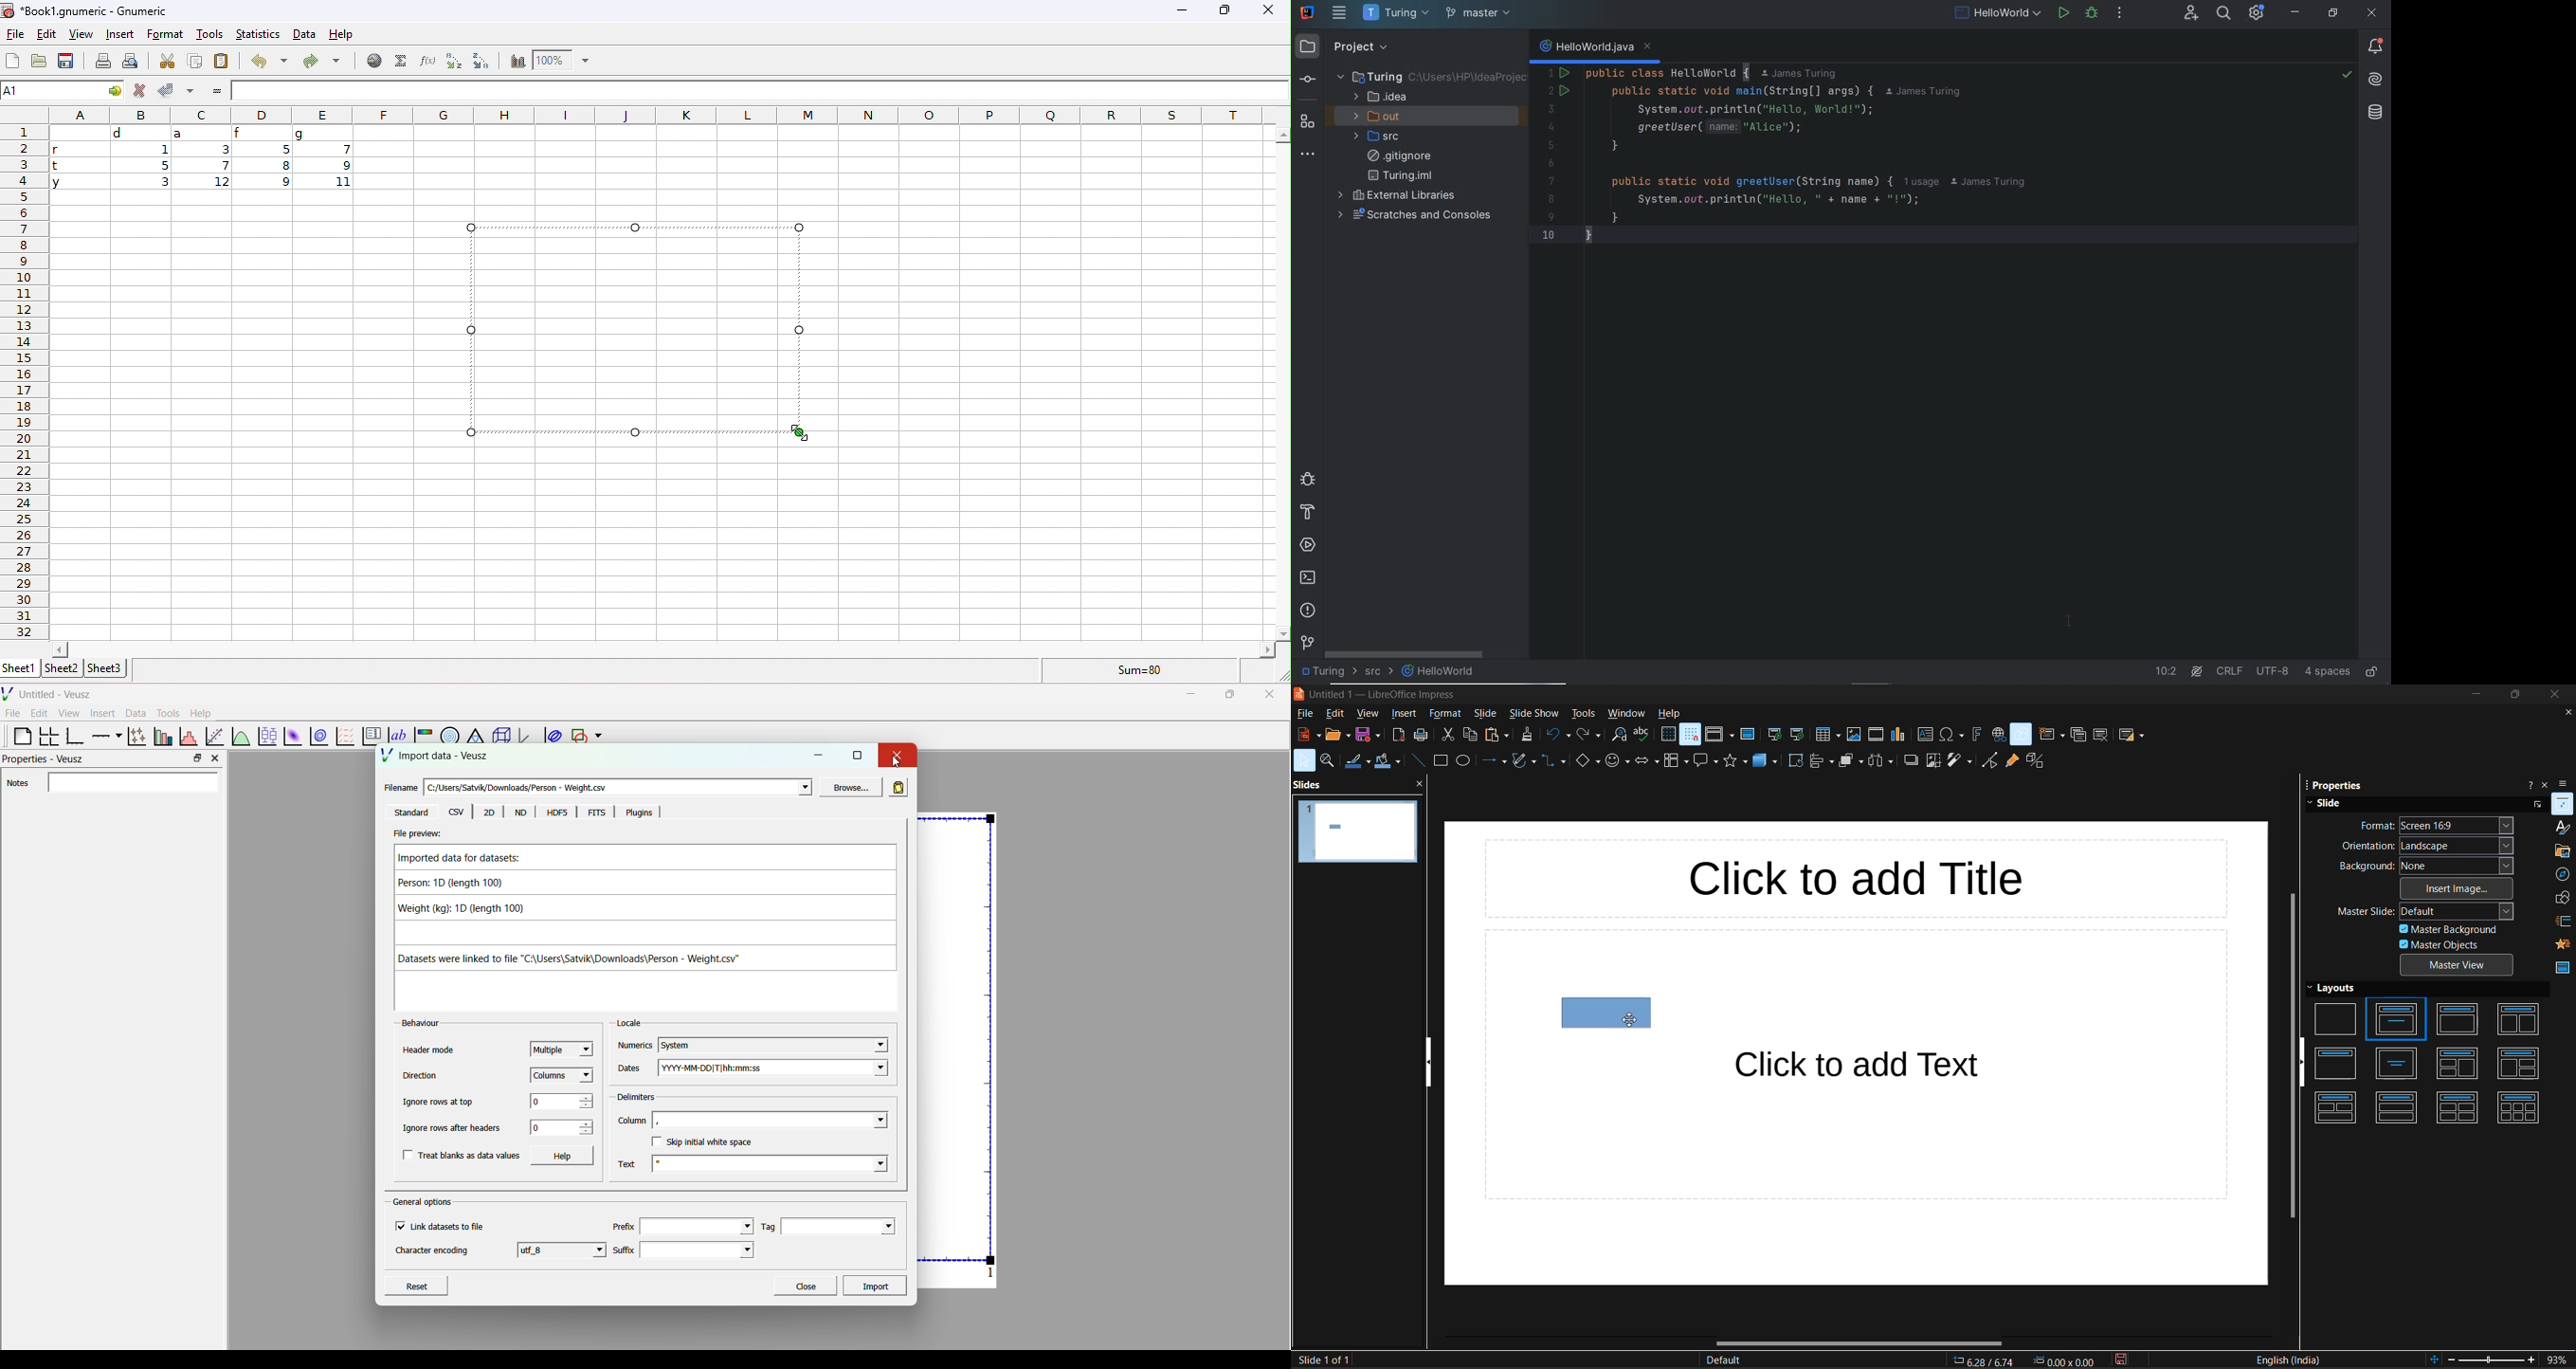 The width and height of the screenshot is (2576, 1372). What do you see at coordinates (2552, 696) in the screenshot?
I see `close` at bounding box center [2552, 696].